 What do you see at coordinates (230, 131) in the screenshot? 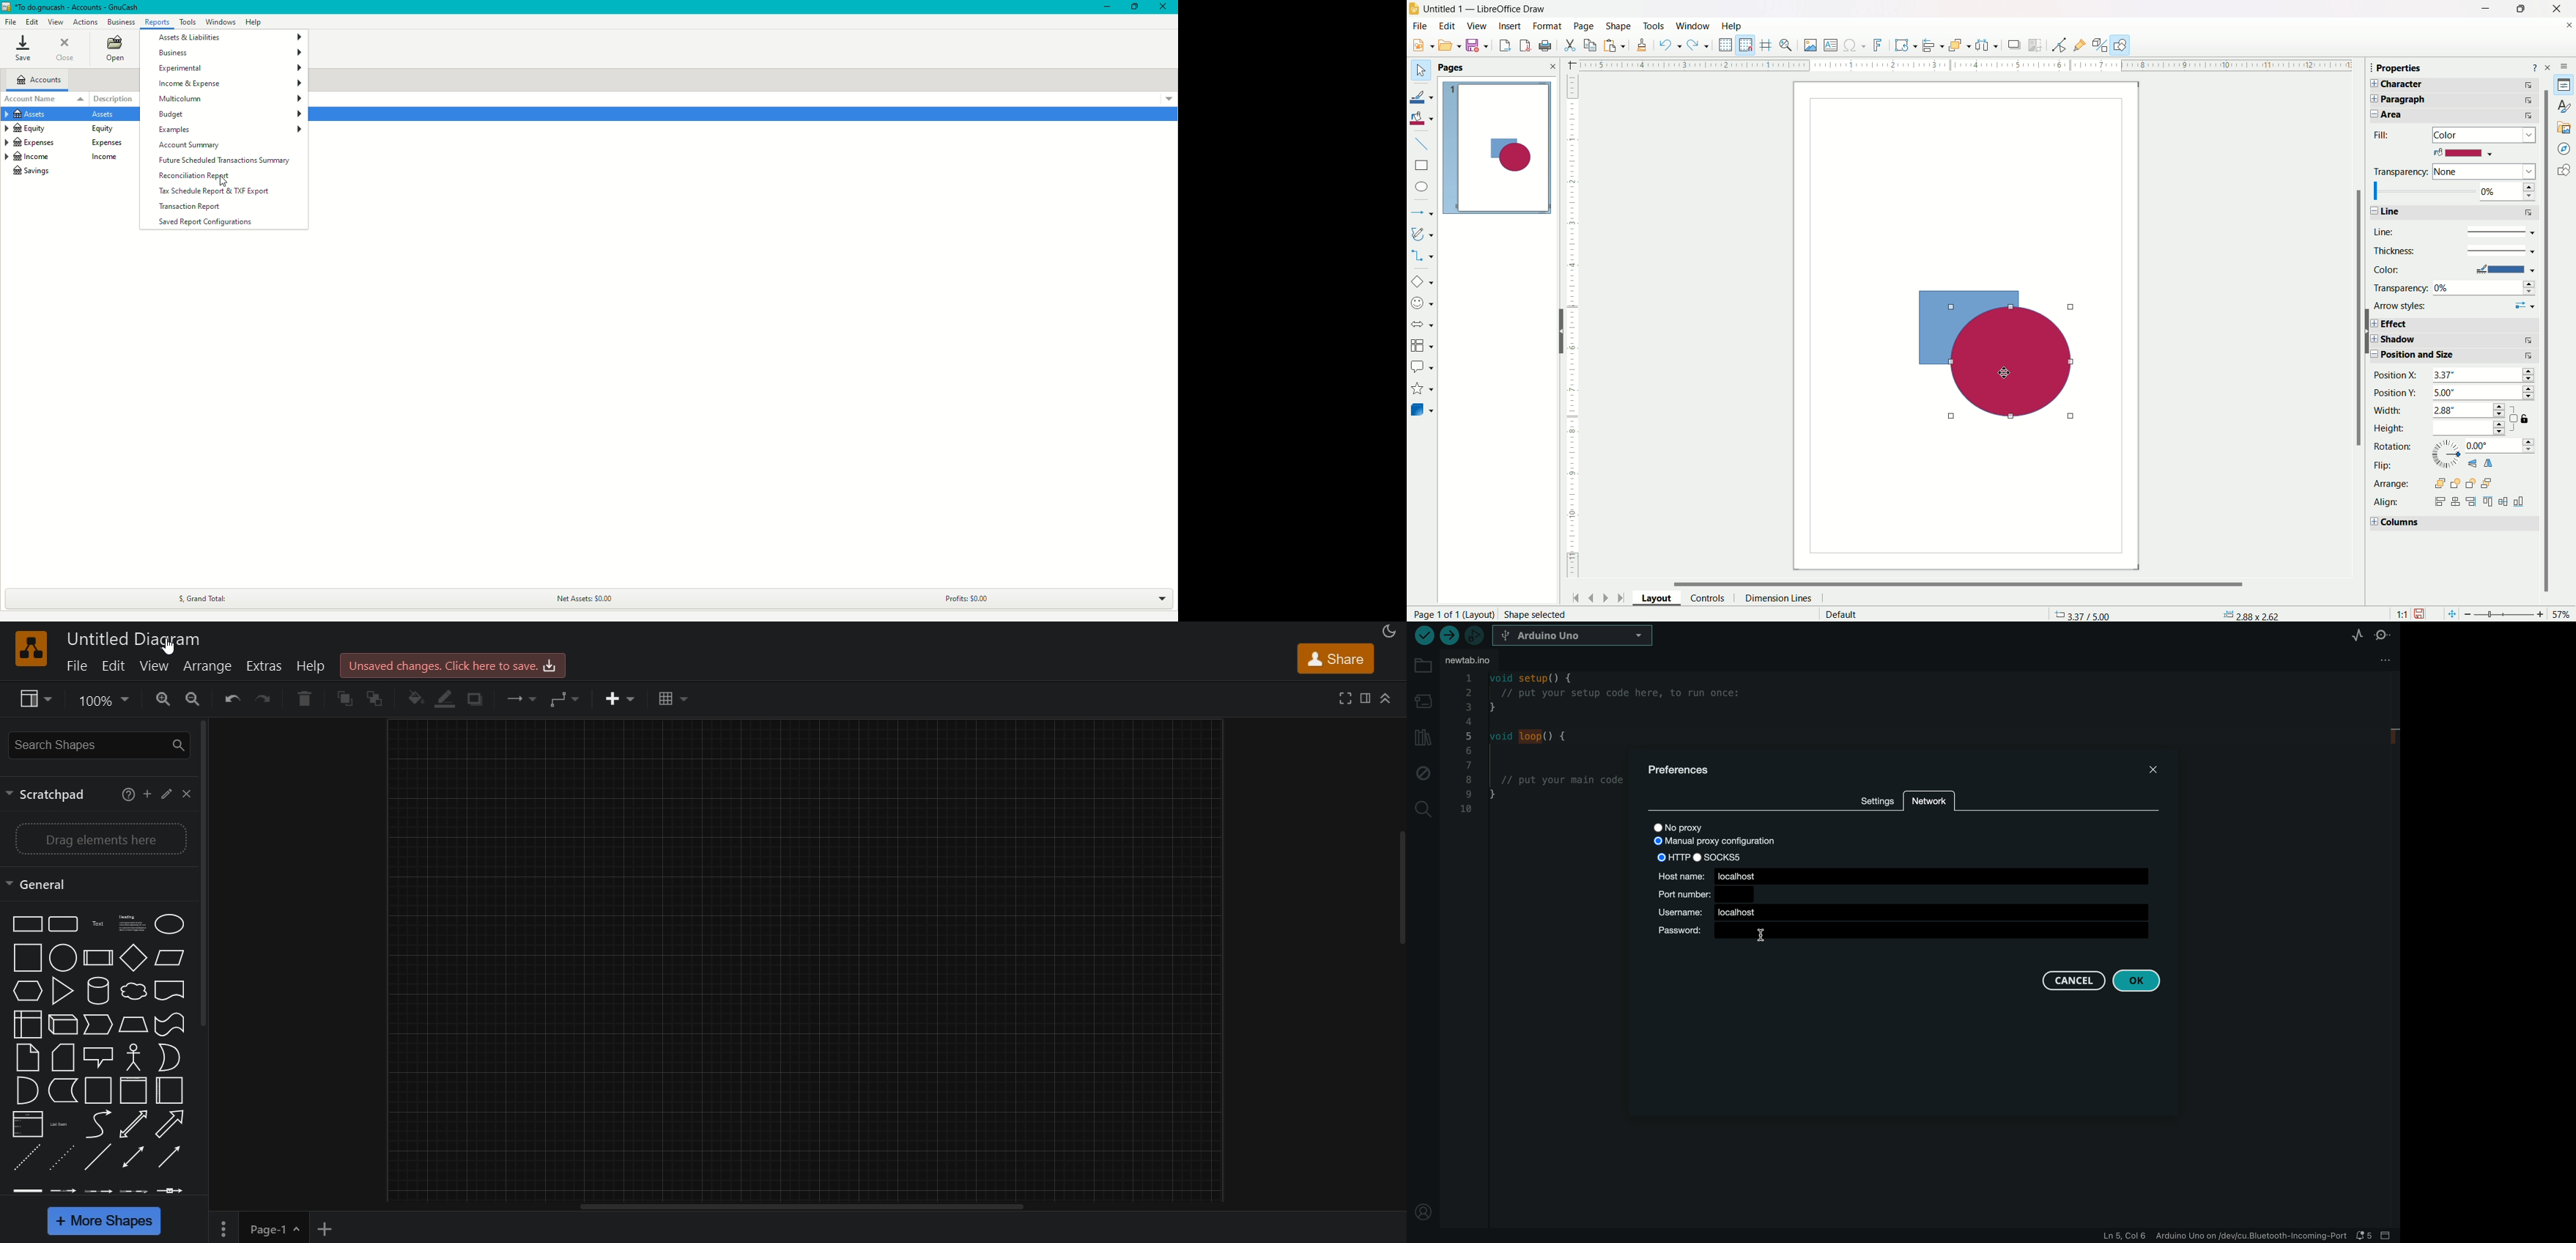
I see `Examples` at bounding box center [230, 131].